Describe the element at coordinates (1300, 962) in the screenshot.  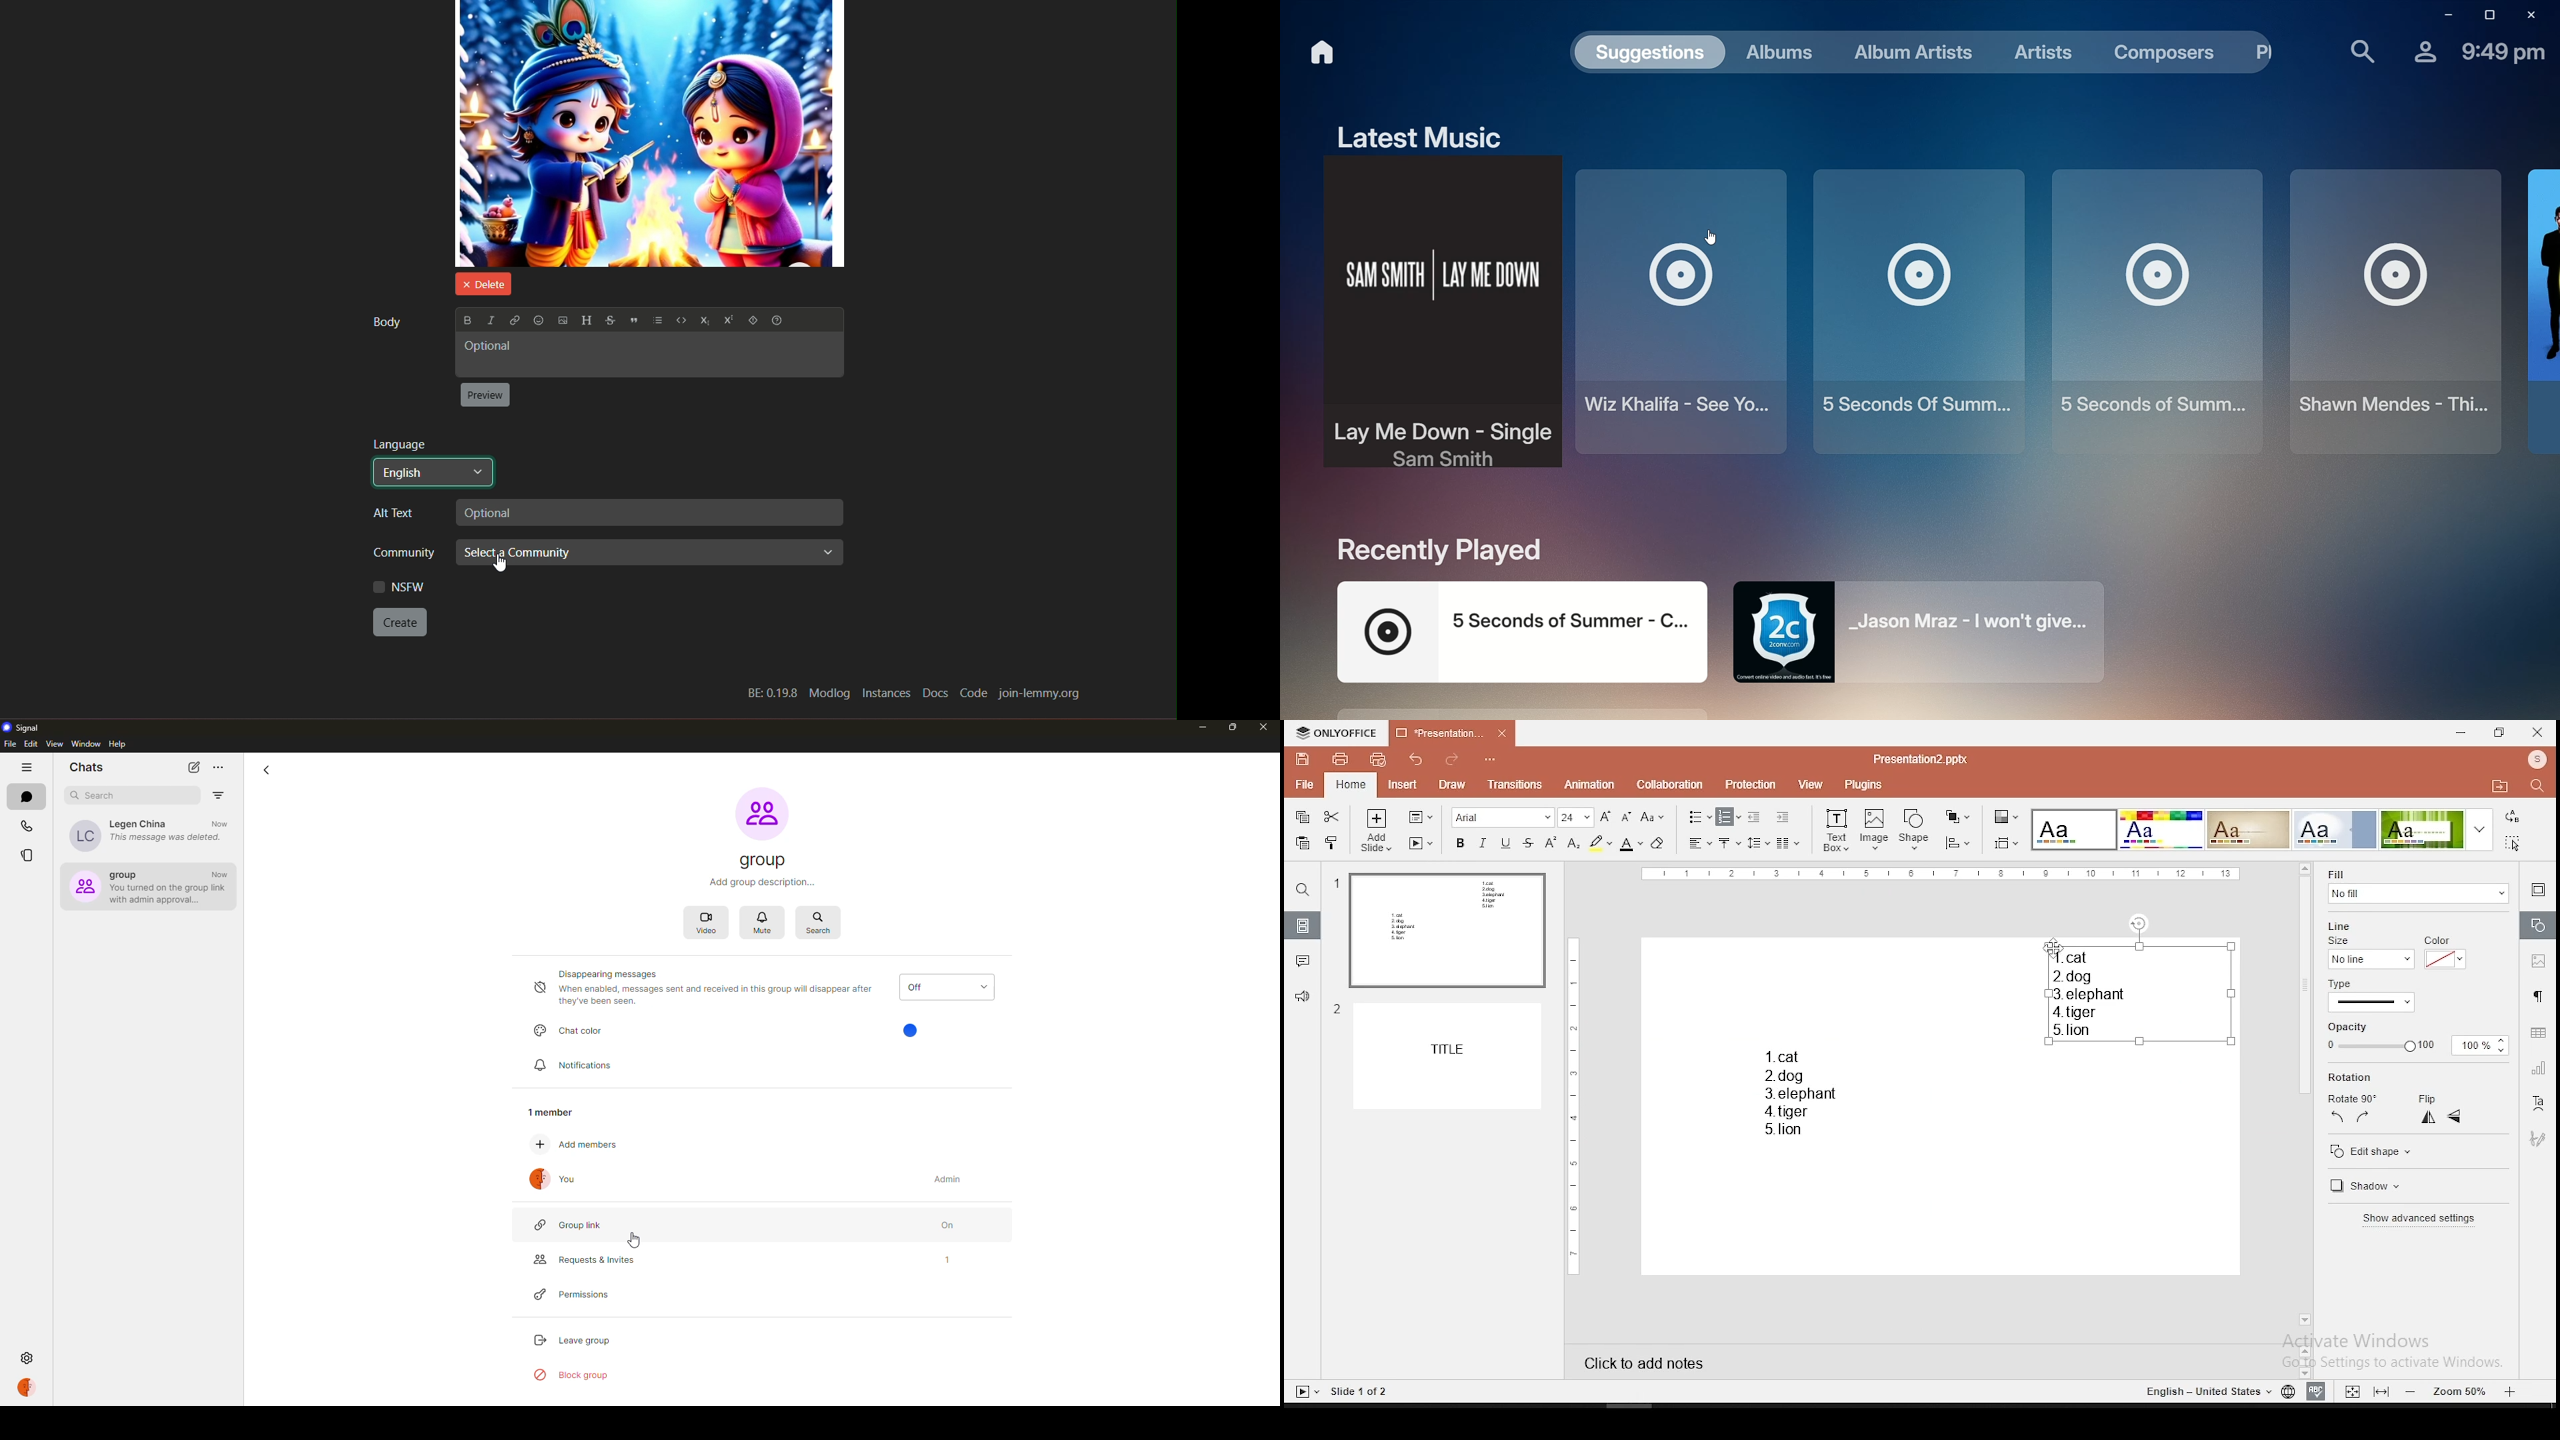
I see `comments` at that location.